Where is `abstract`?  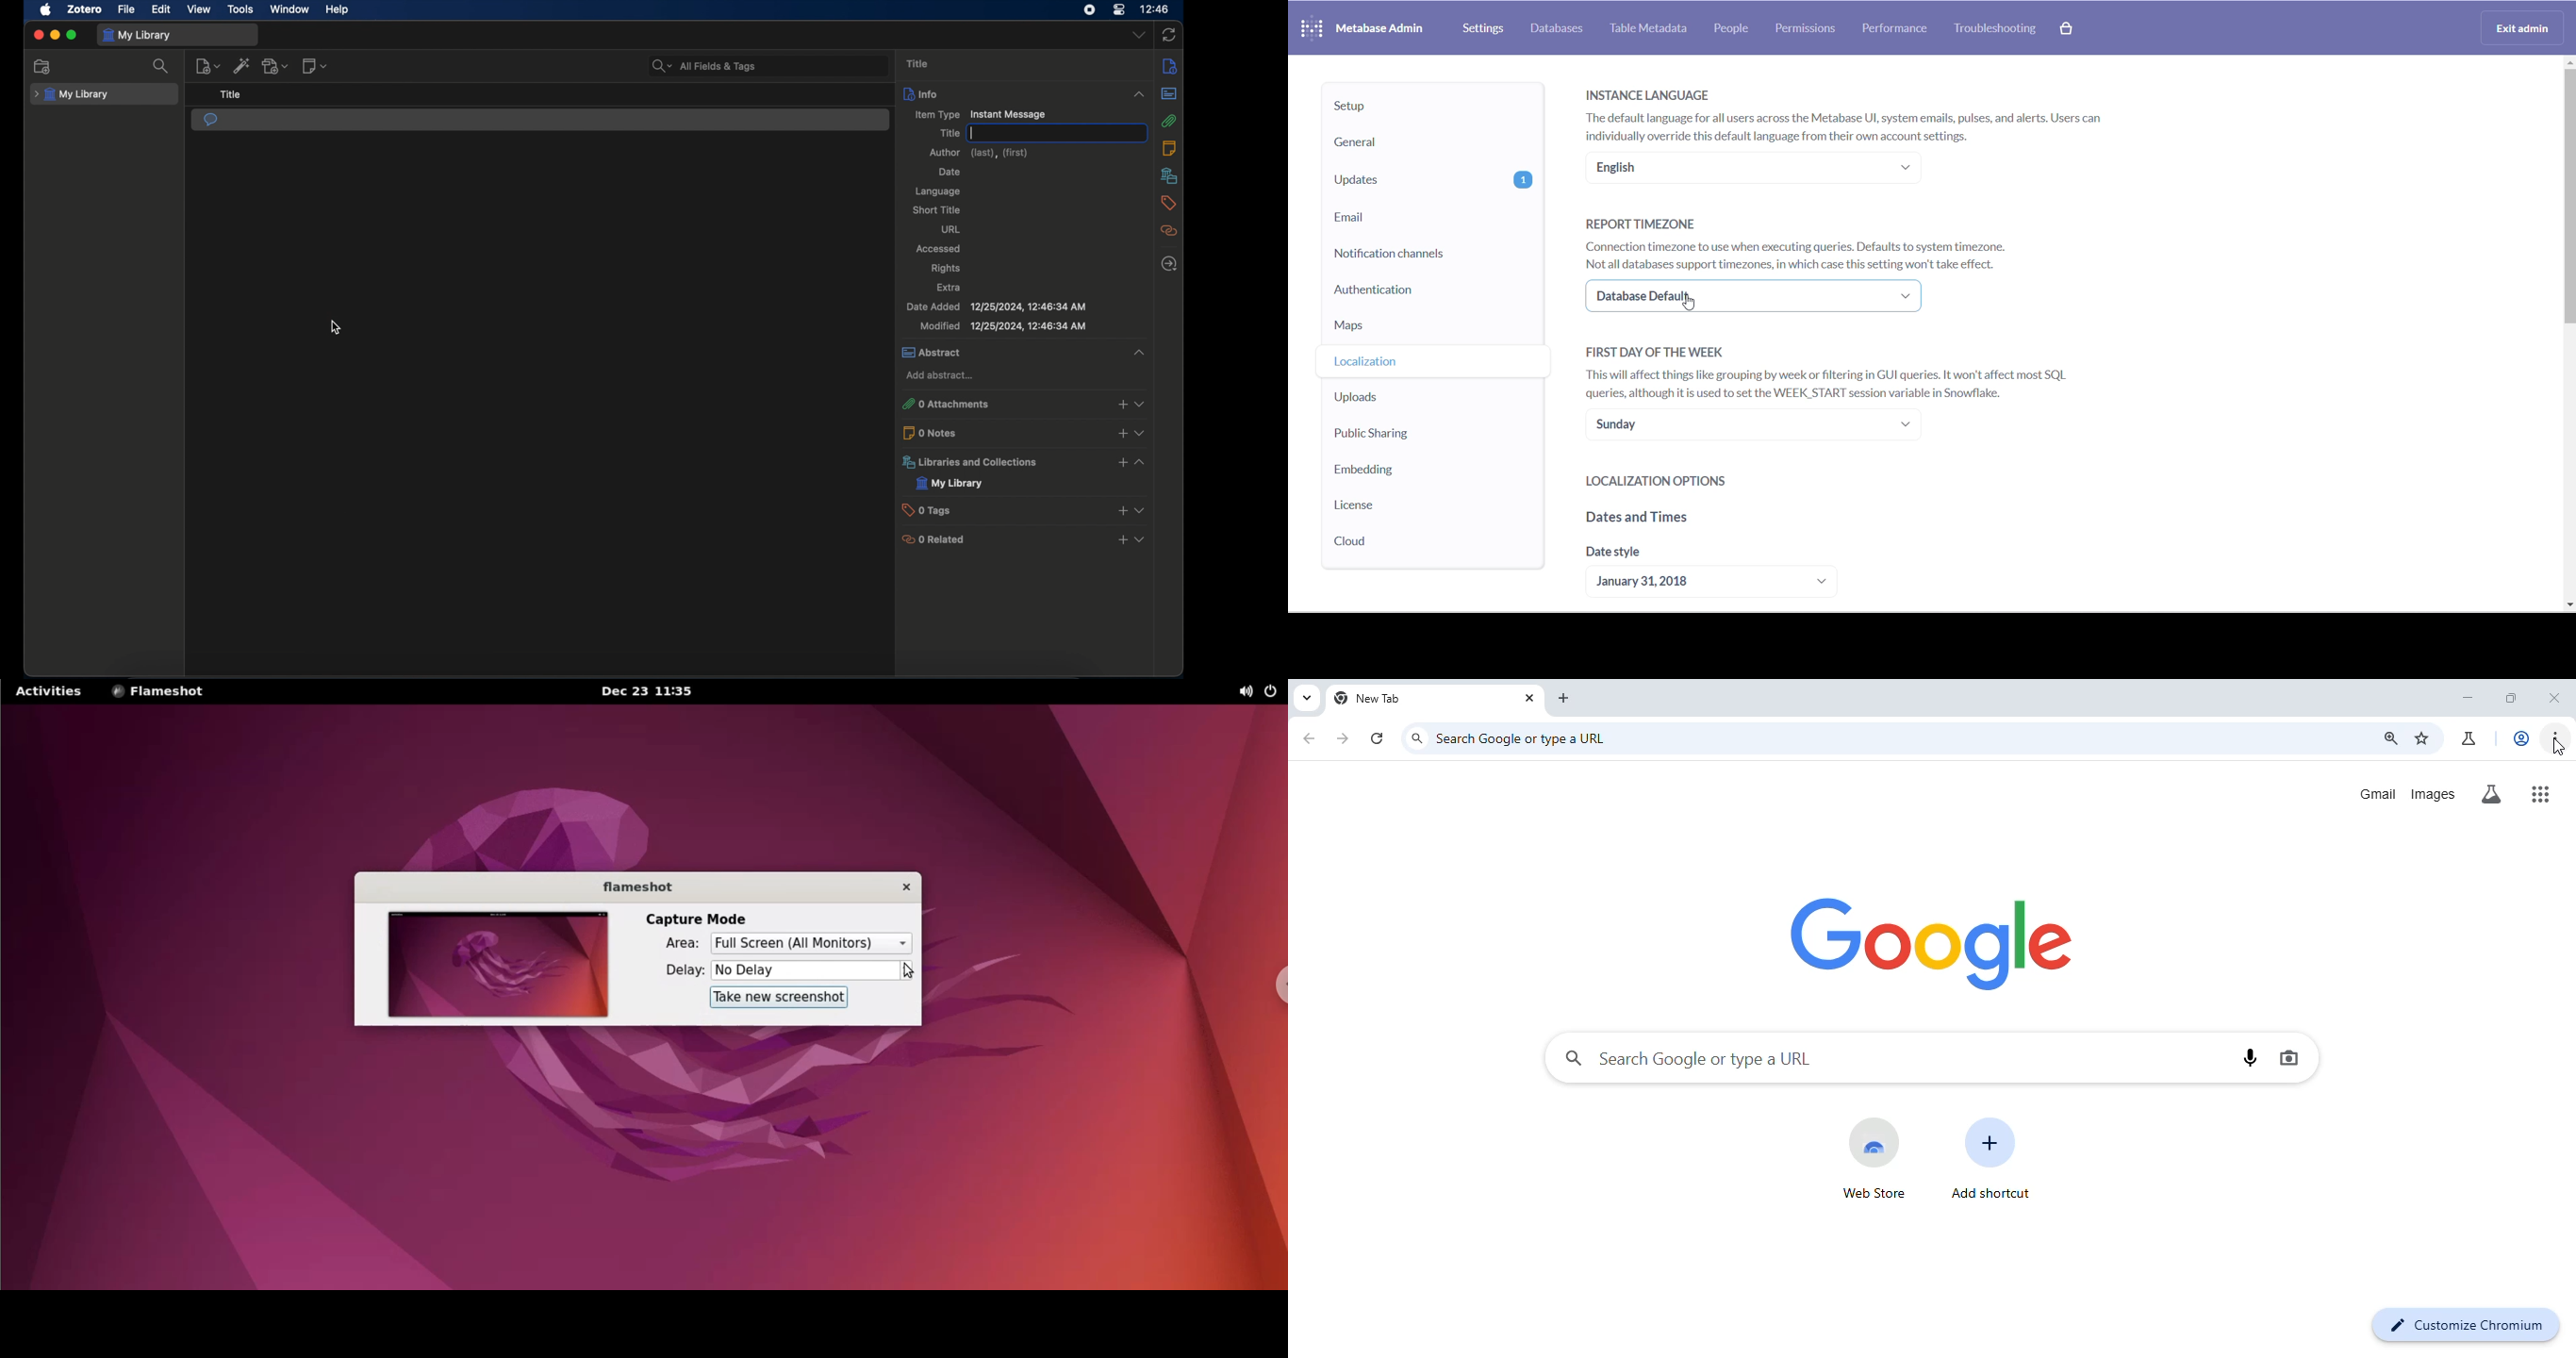
abstract is located at coordinates (1023, 352).